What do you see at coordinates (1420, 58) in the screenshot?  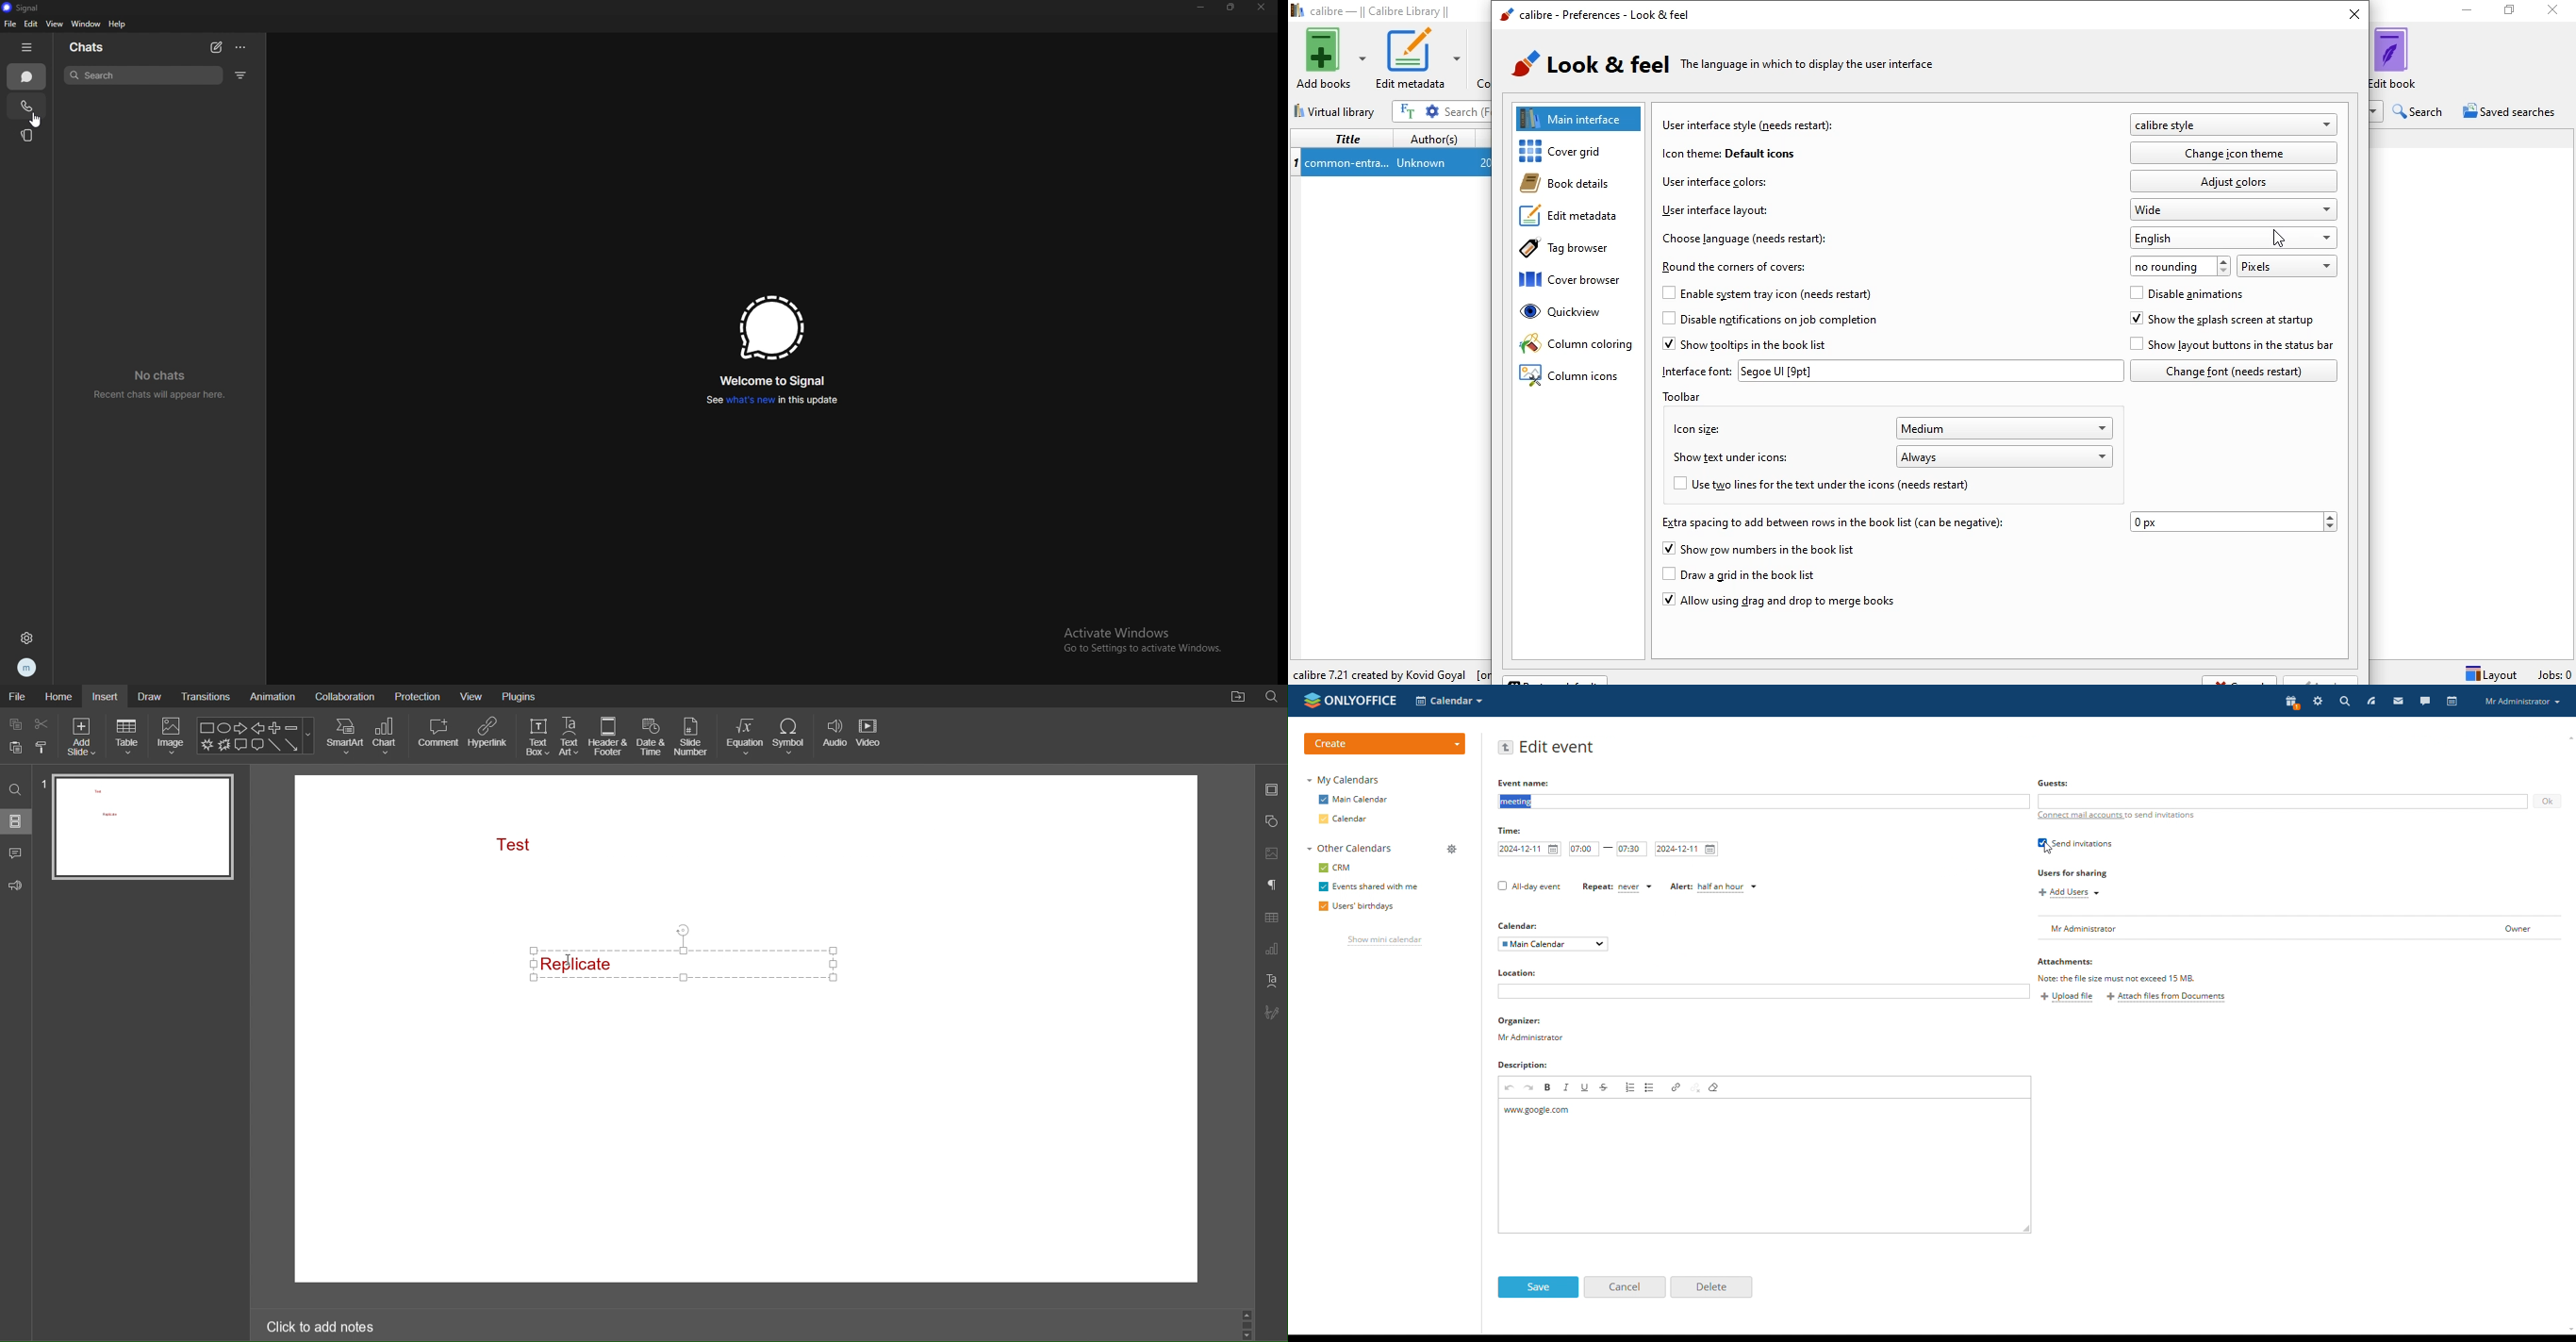 I see `Edit metadata` at bounding box center [1420, 58].